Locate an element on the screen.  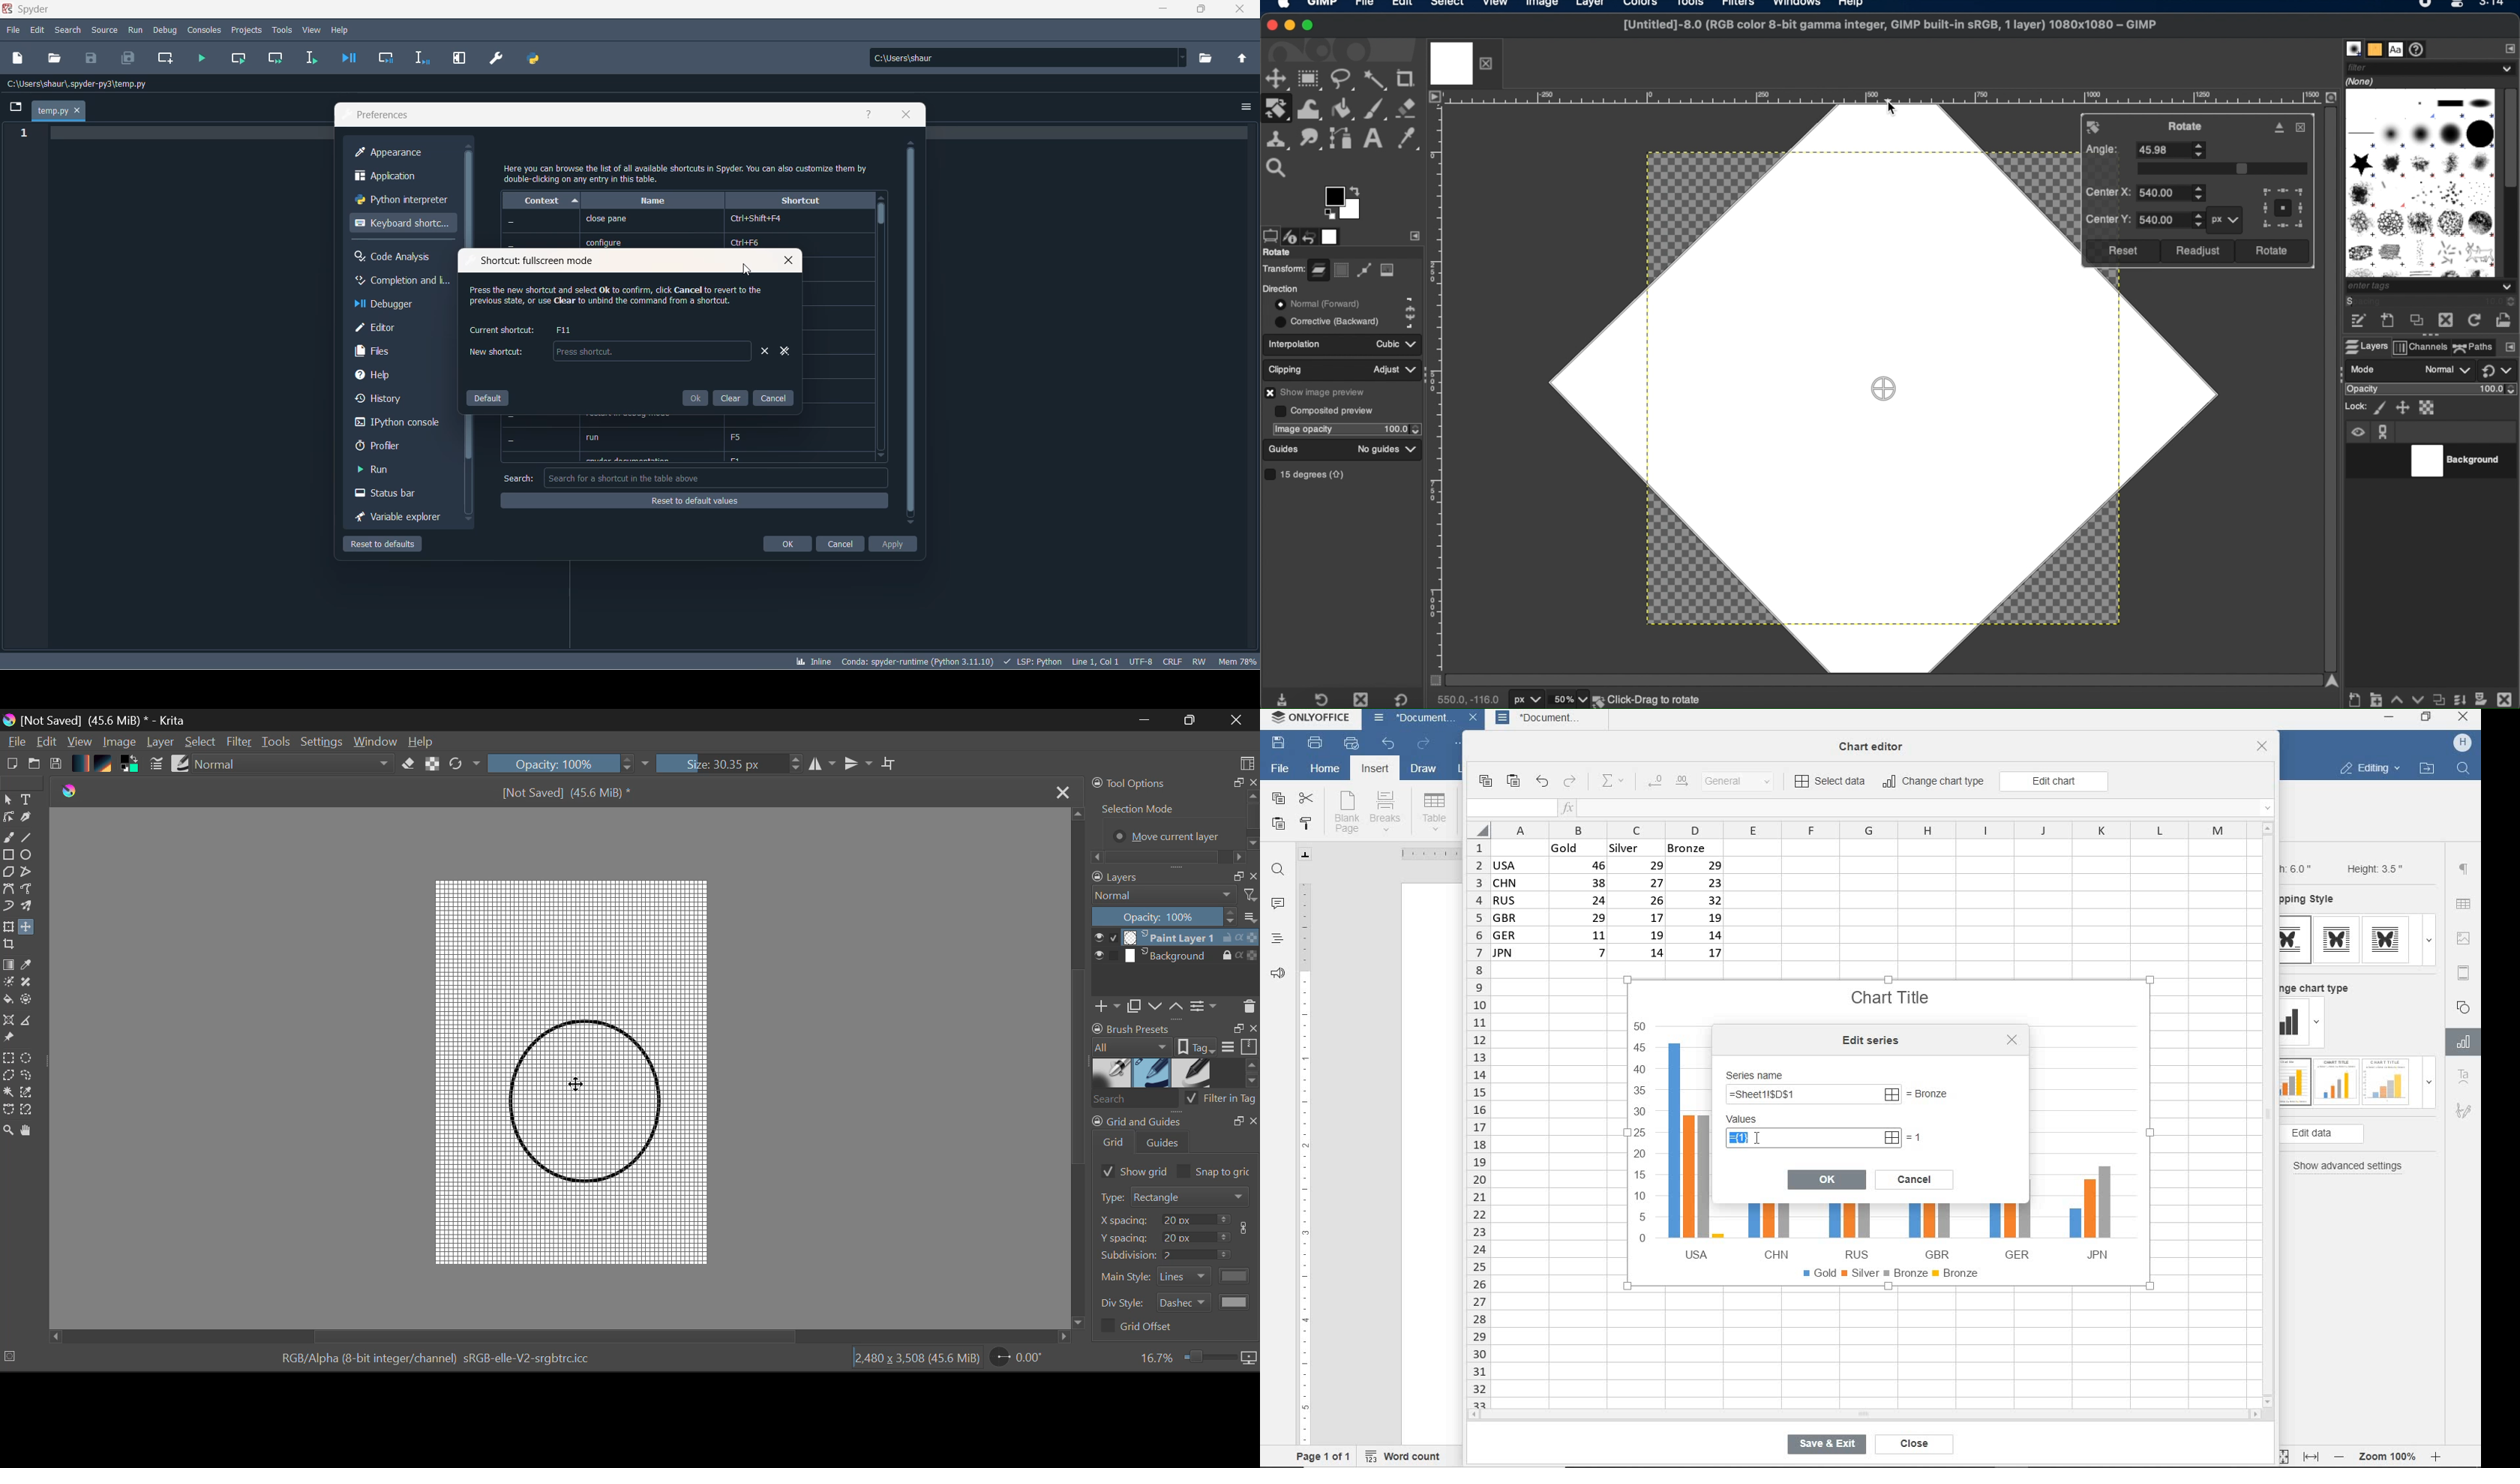
name heading is located at coordinates (652, 201).